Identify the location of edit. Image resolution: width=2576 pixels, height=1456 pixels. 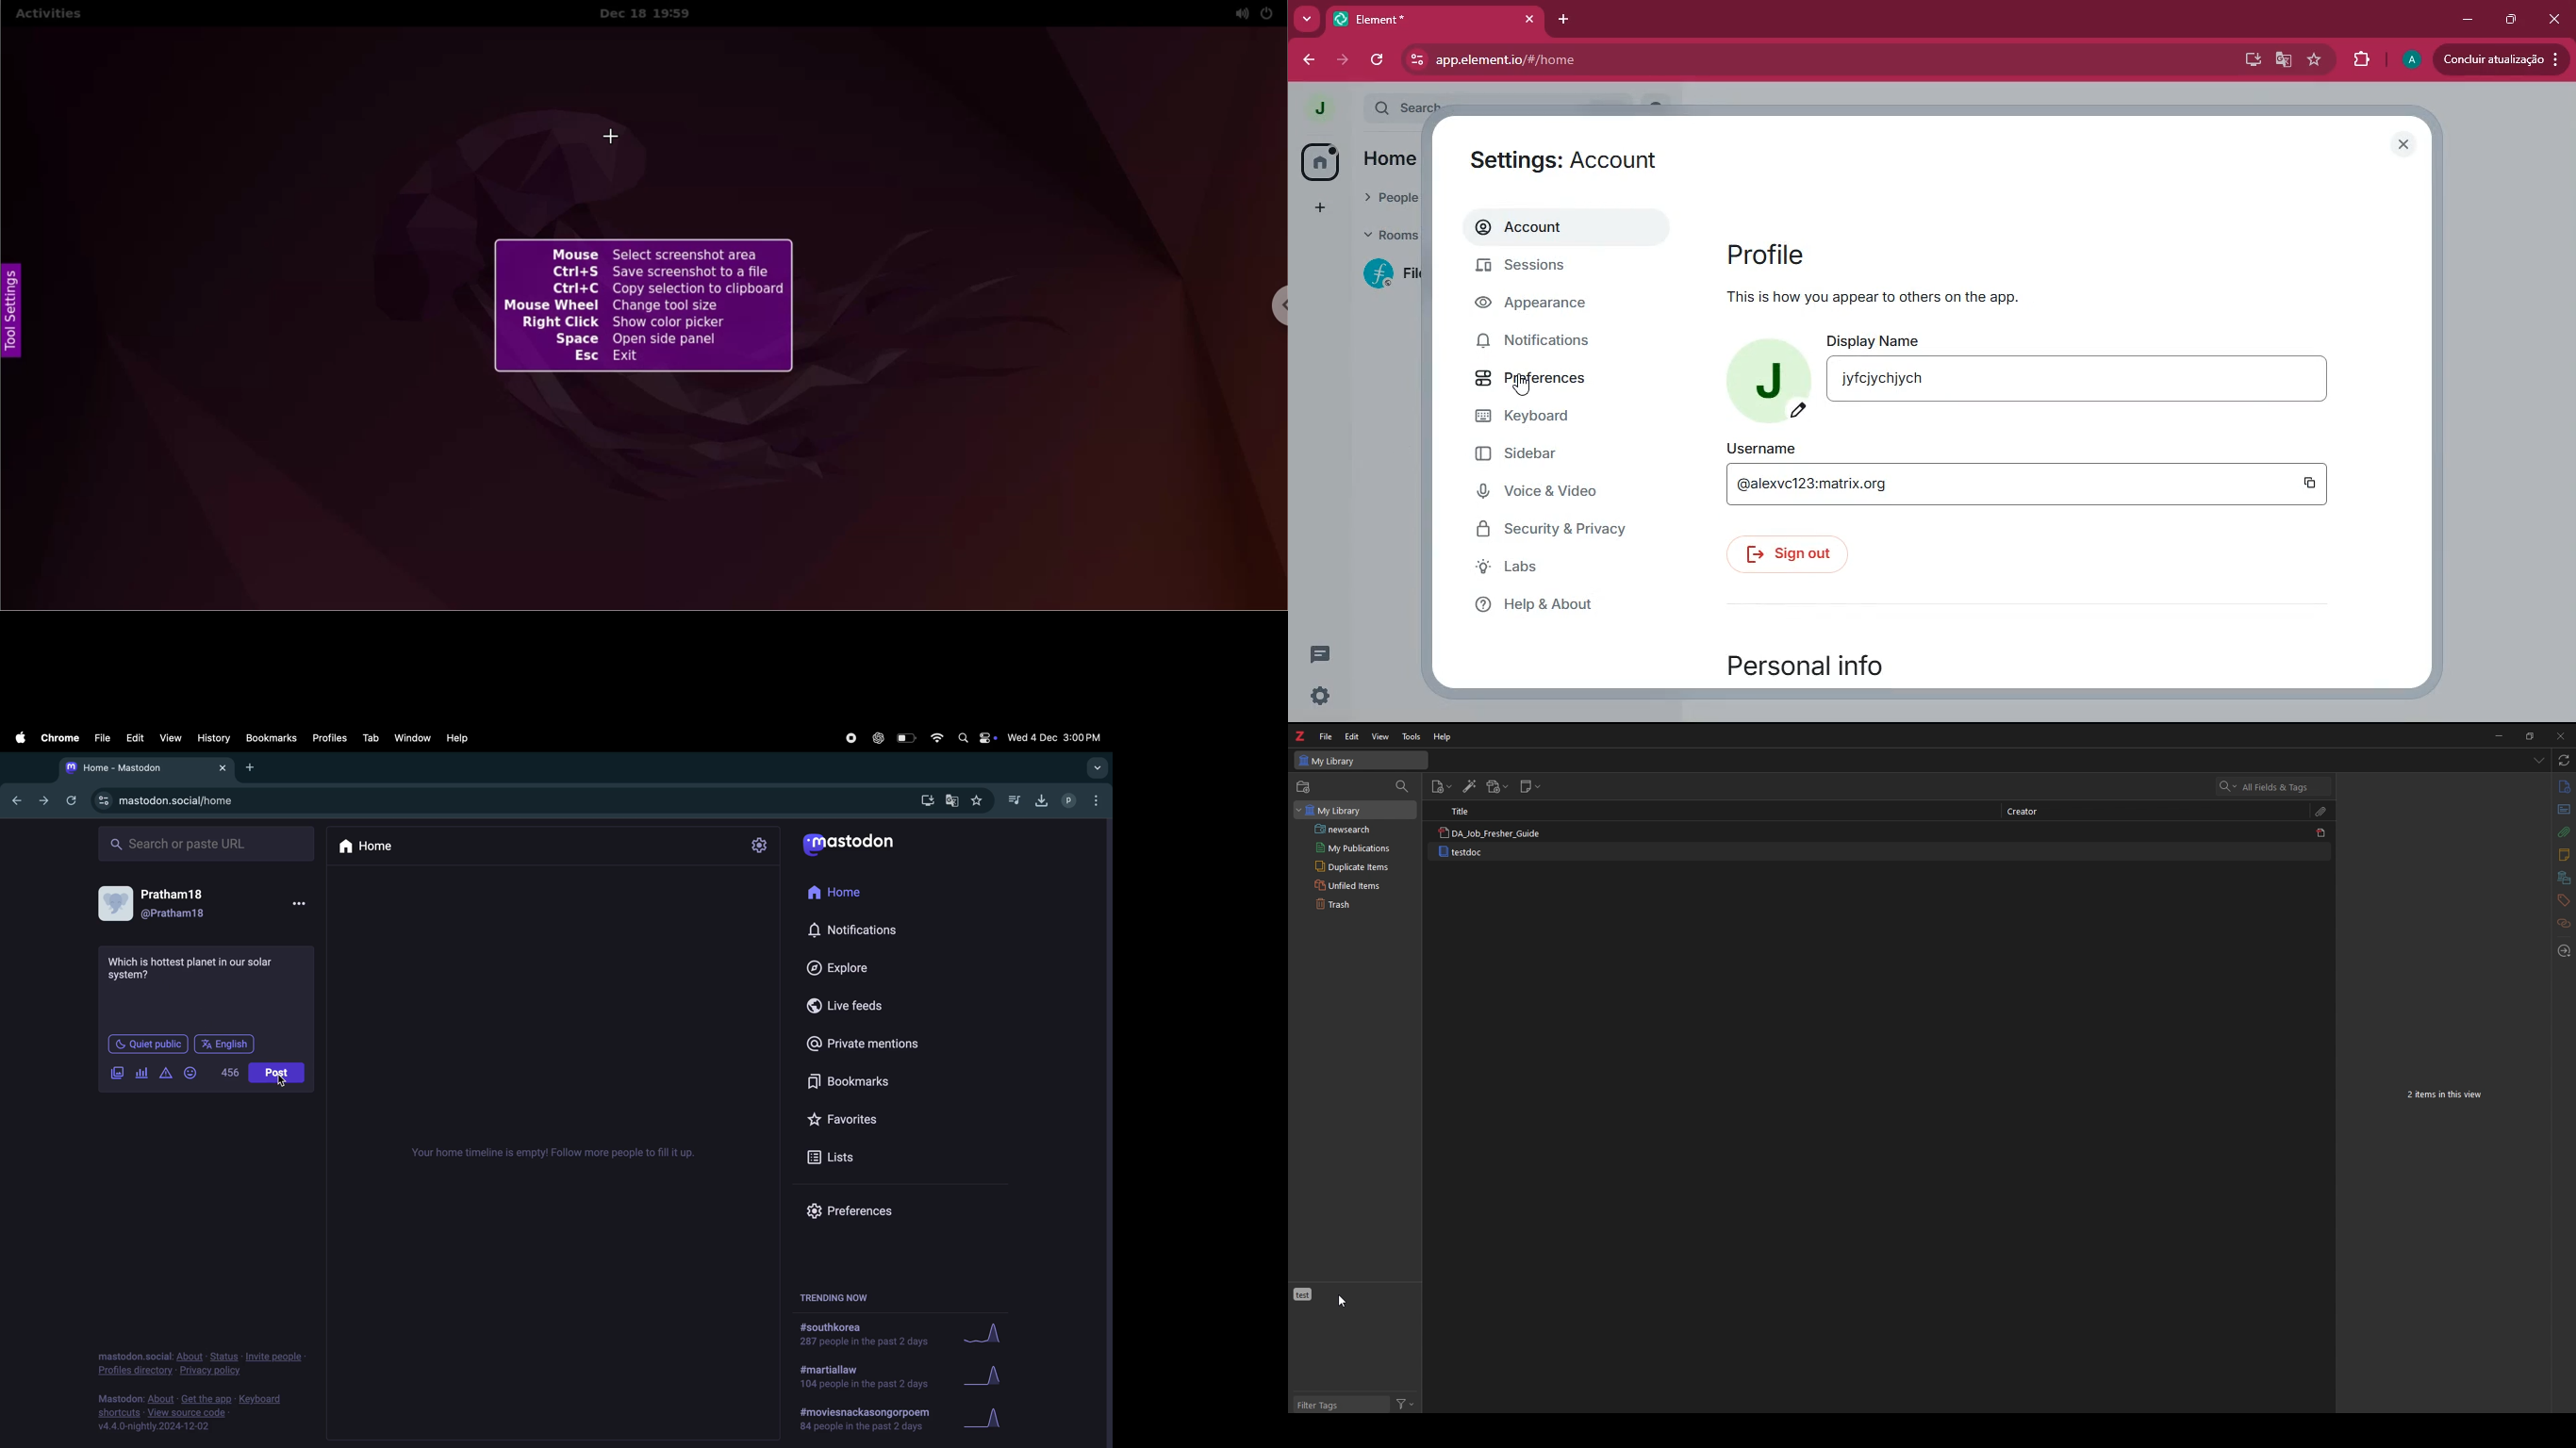
(134, 738).